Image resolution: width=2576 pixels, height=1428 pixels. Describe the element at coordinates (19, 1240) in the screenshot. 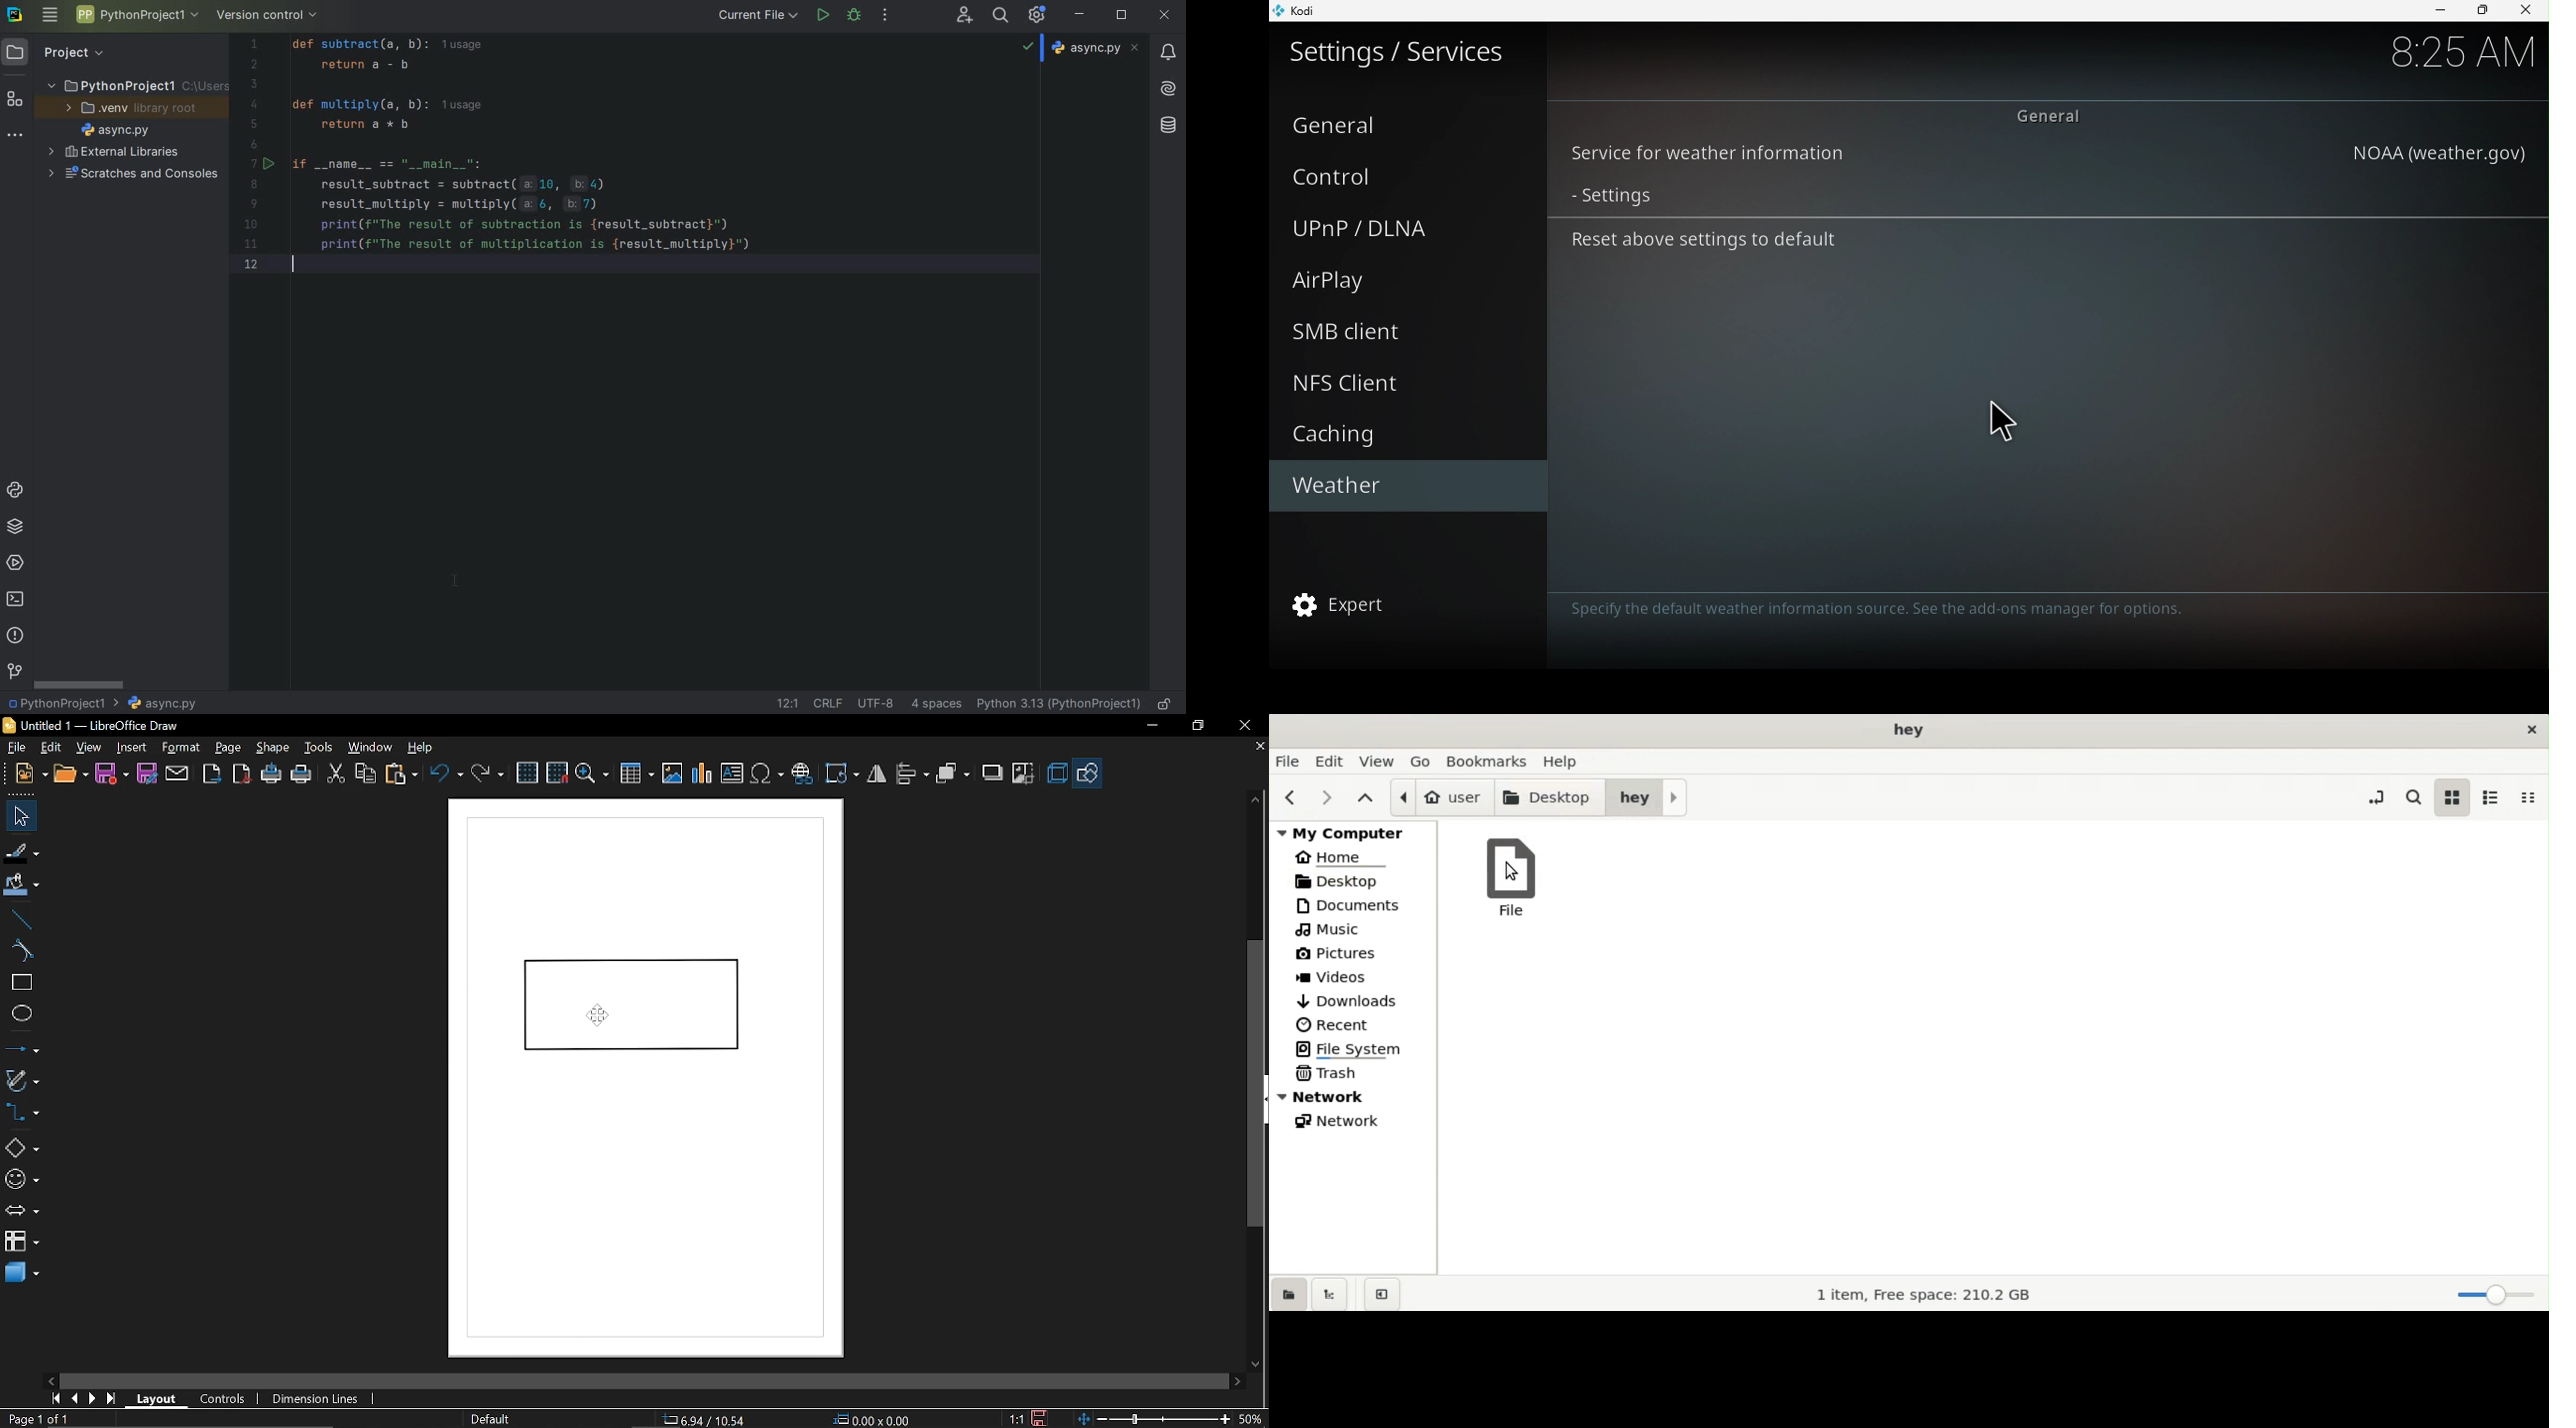

I see `flowchart` at that location.